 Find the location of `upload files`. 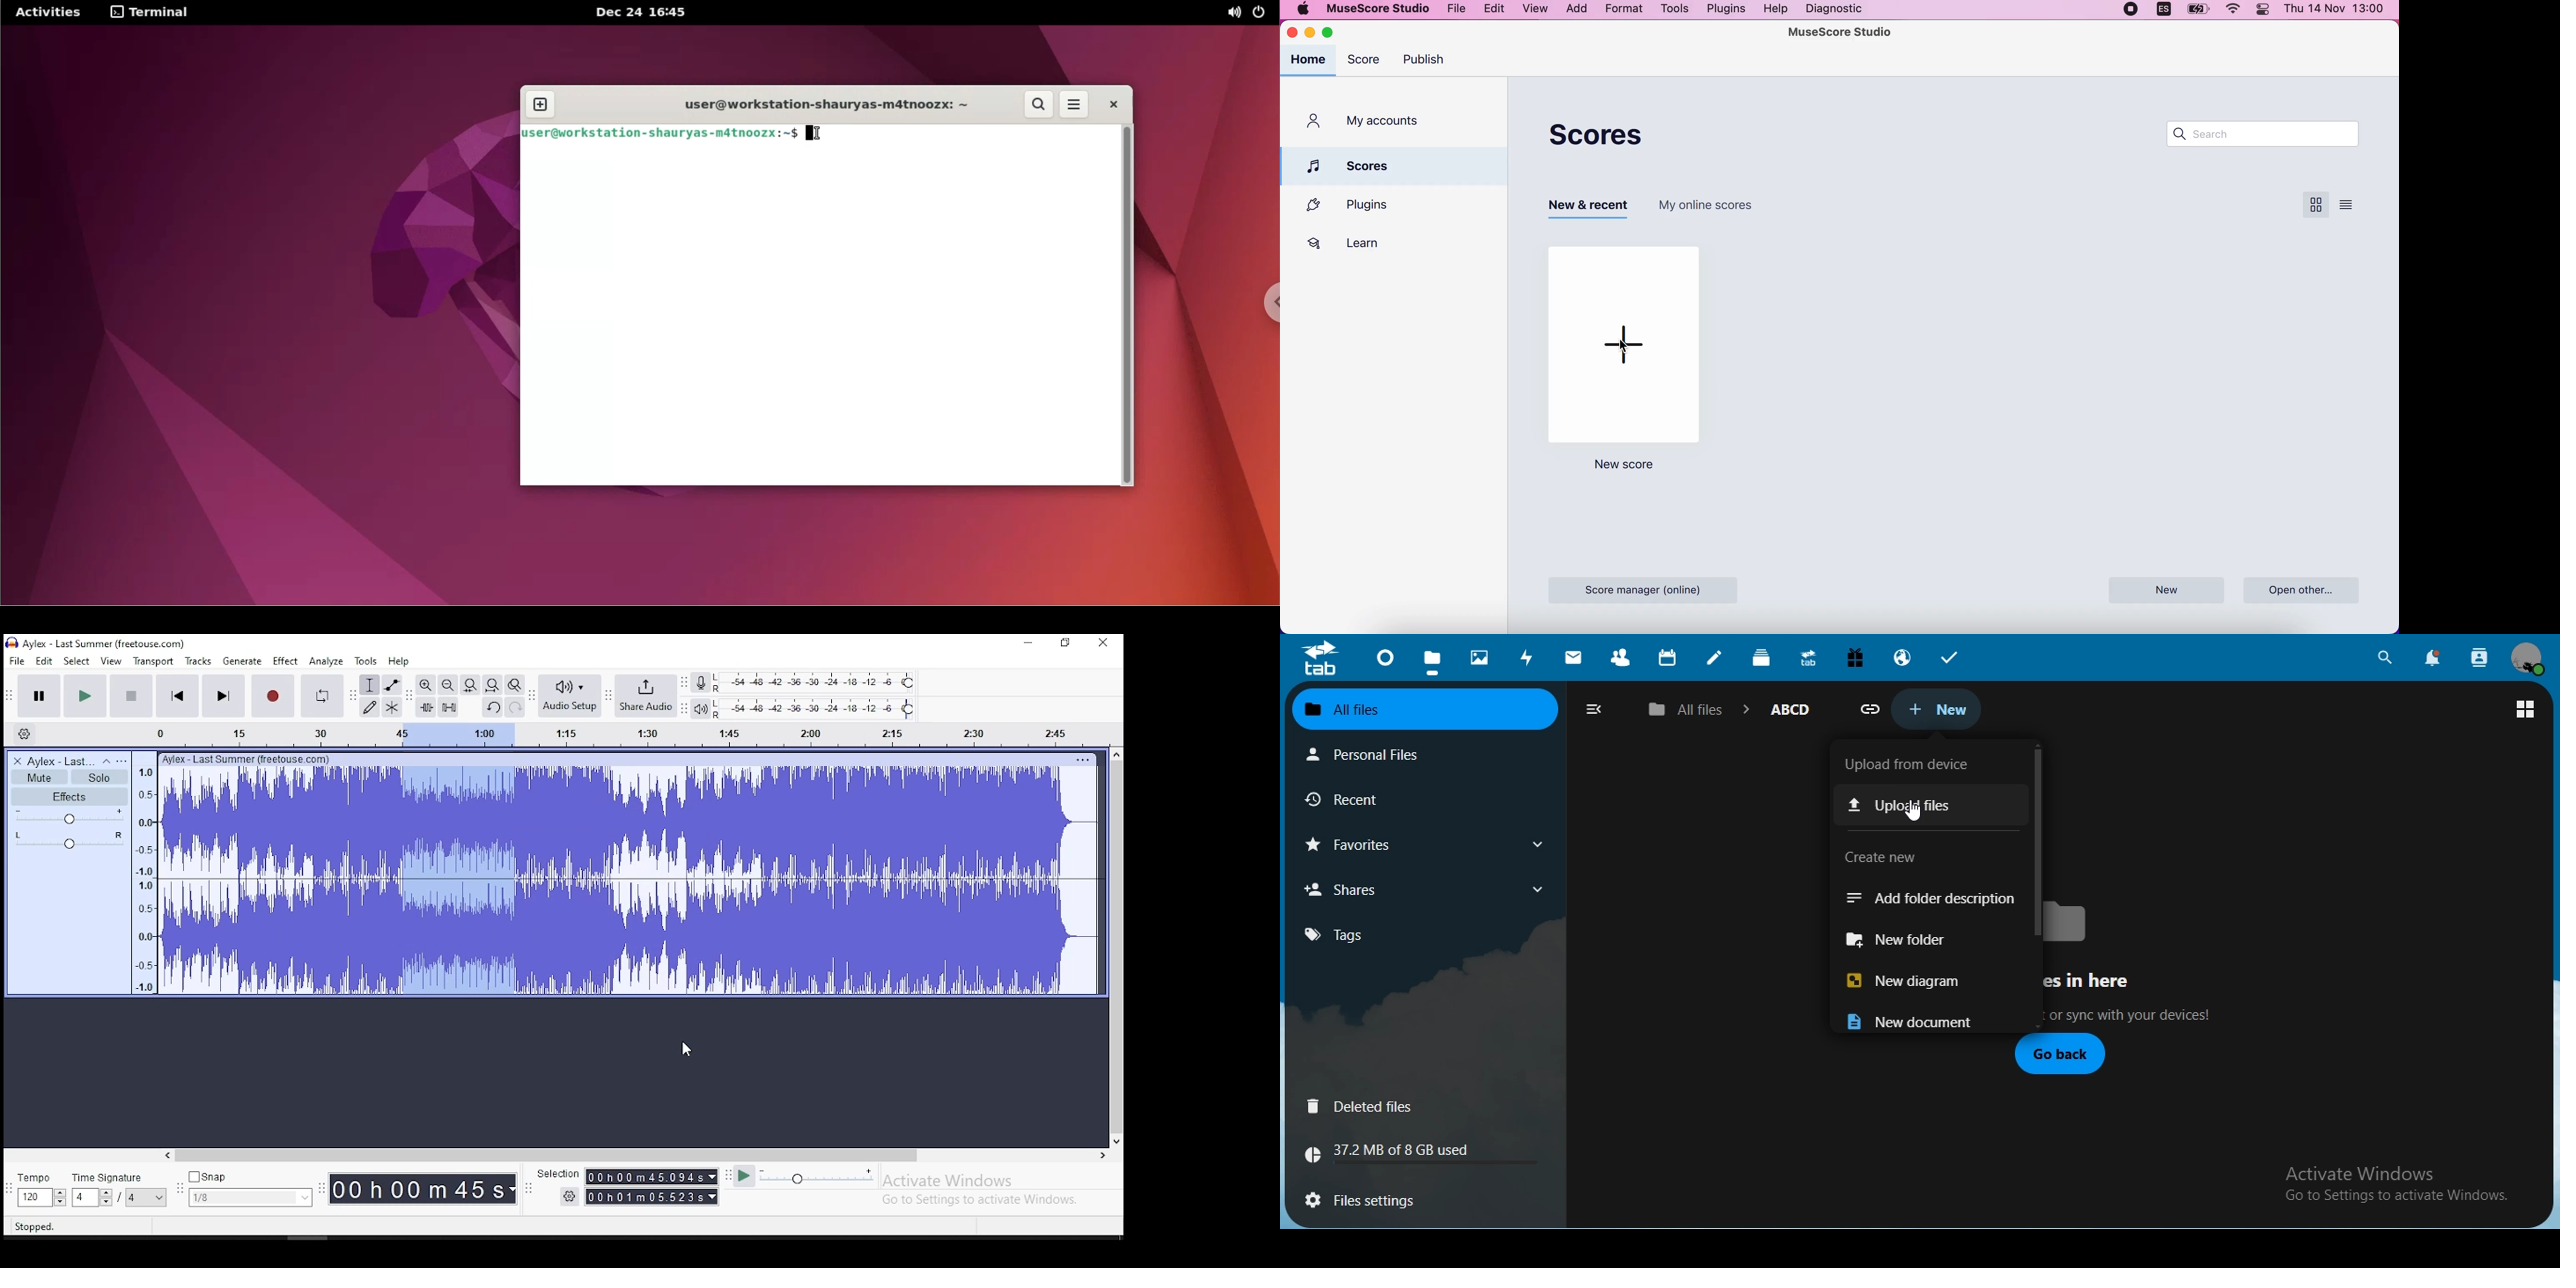

upload files is located at coordinates (1903, 804).